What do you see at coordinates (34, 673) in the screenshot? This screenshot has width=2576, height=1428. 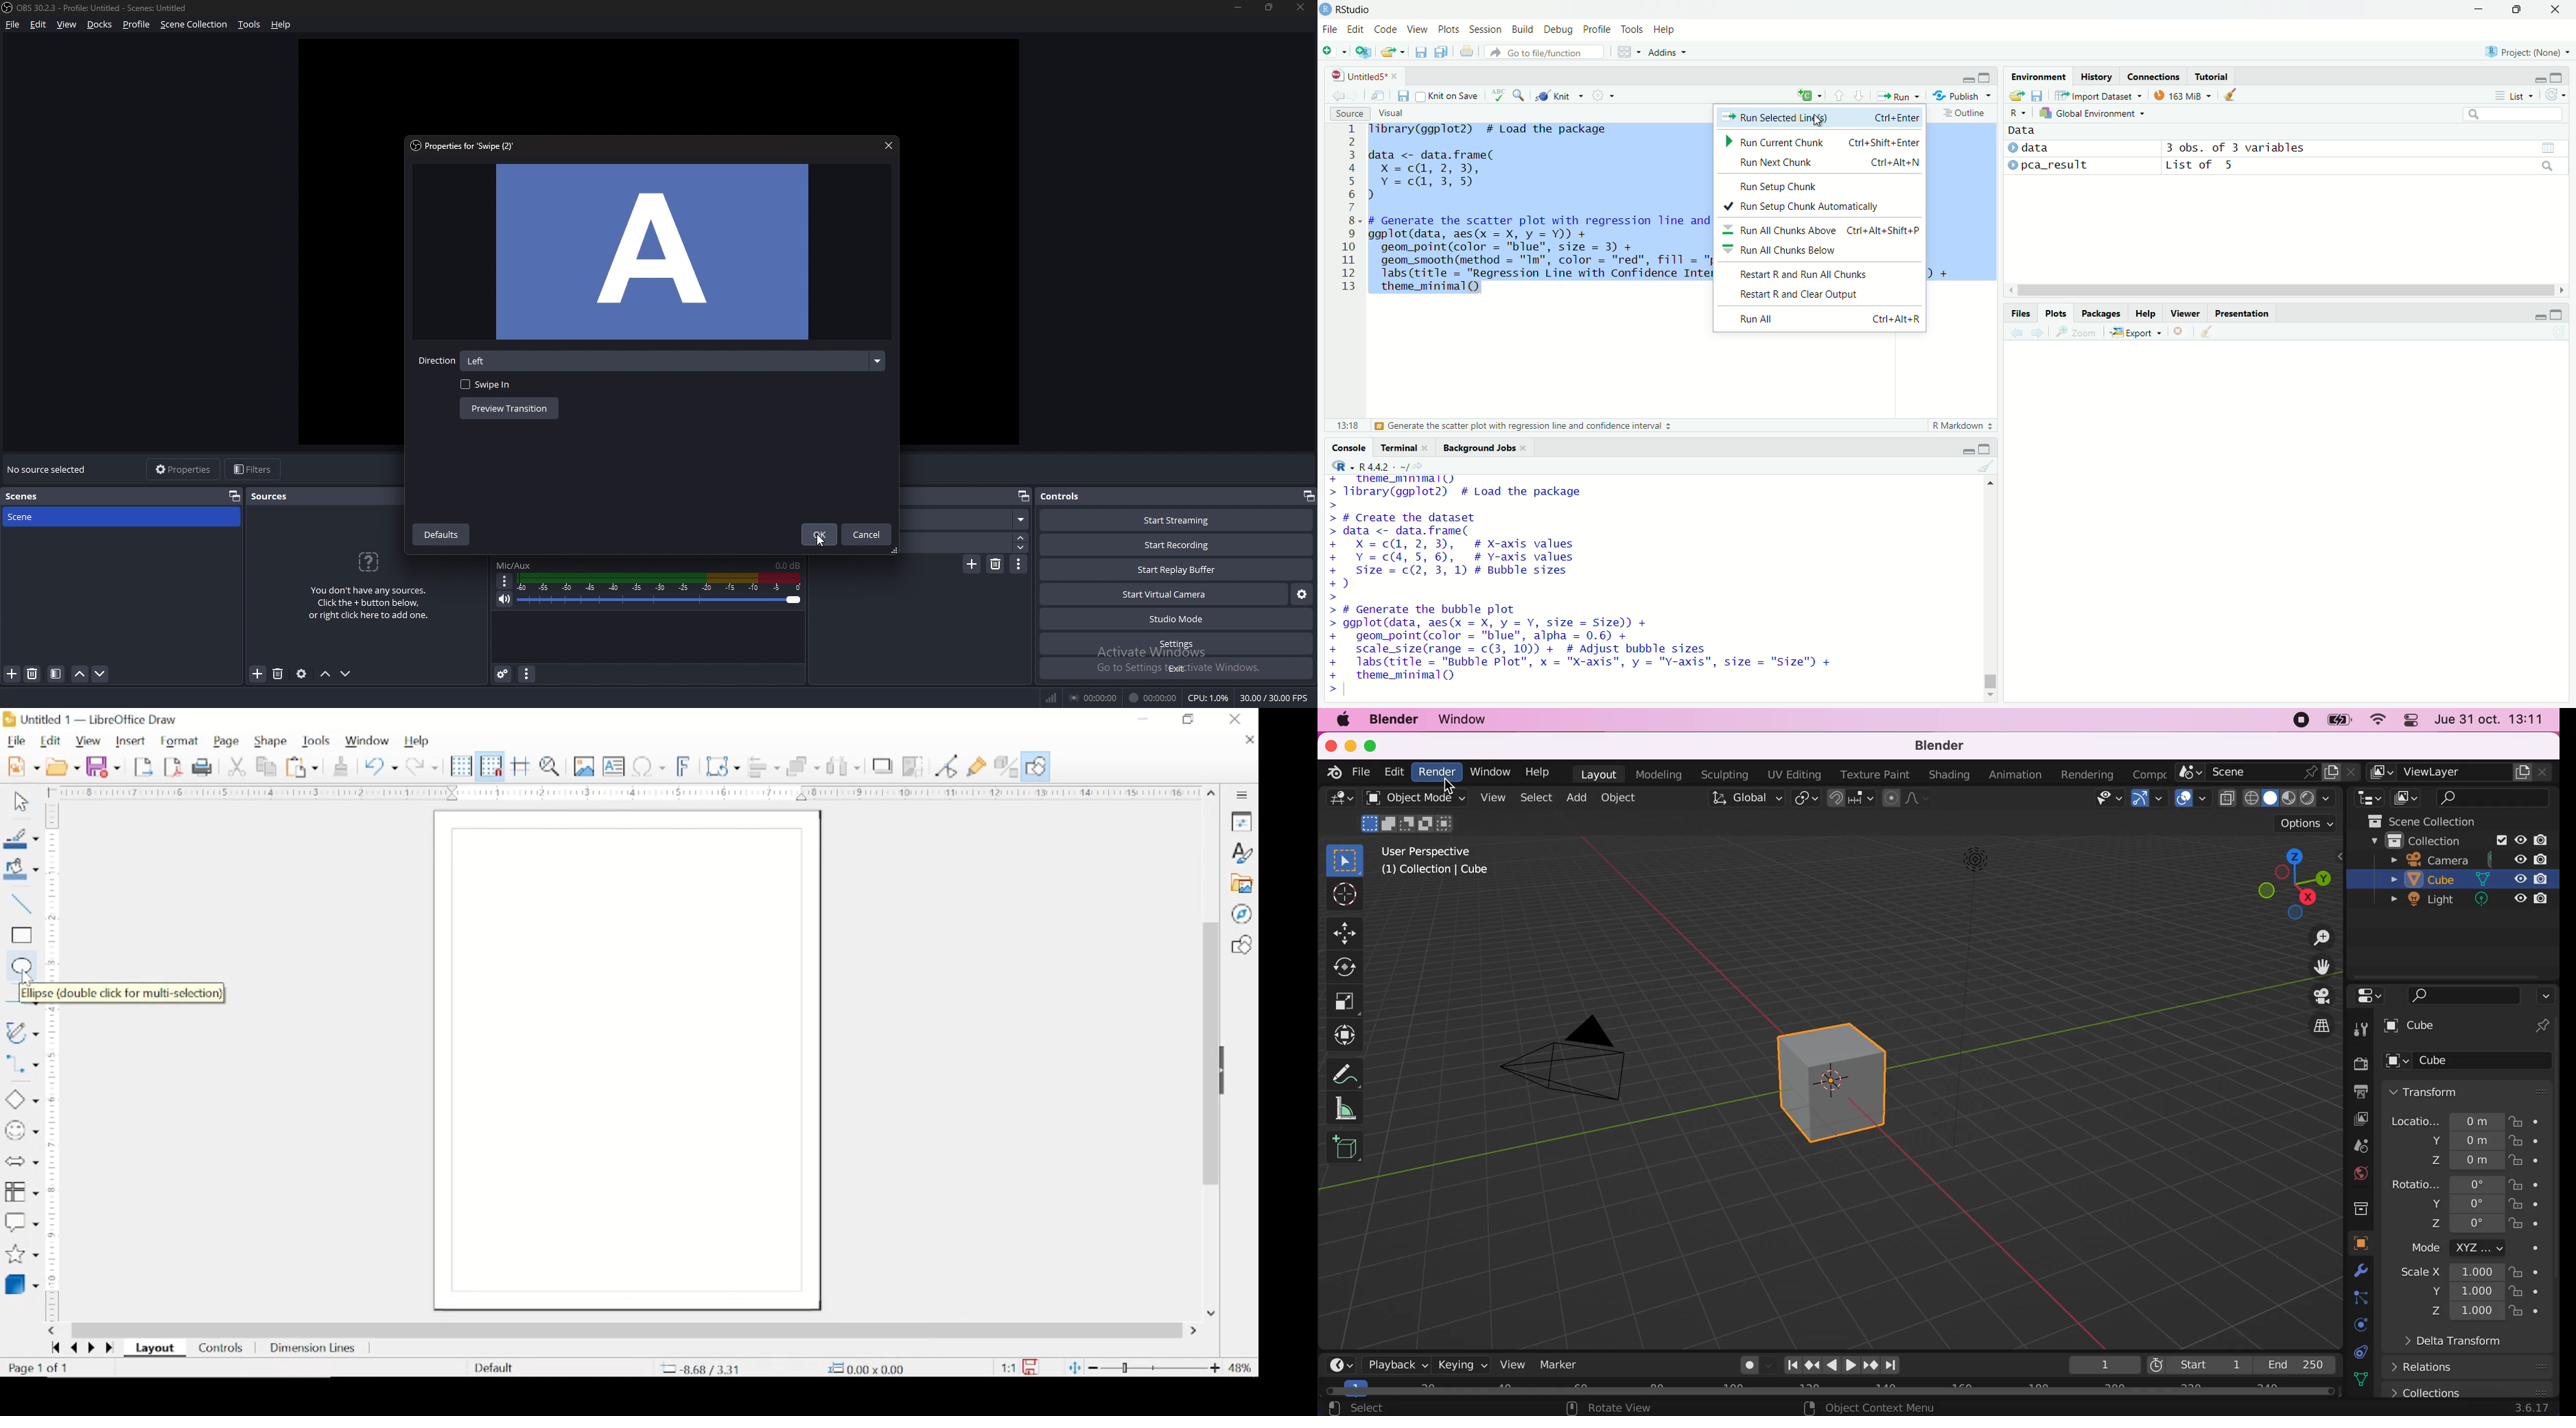 I see `remove scene` at bounding box center [34, 673].